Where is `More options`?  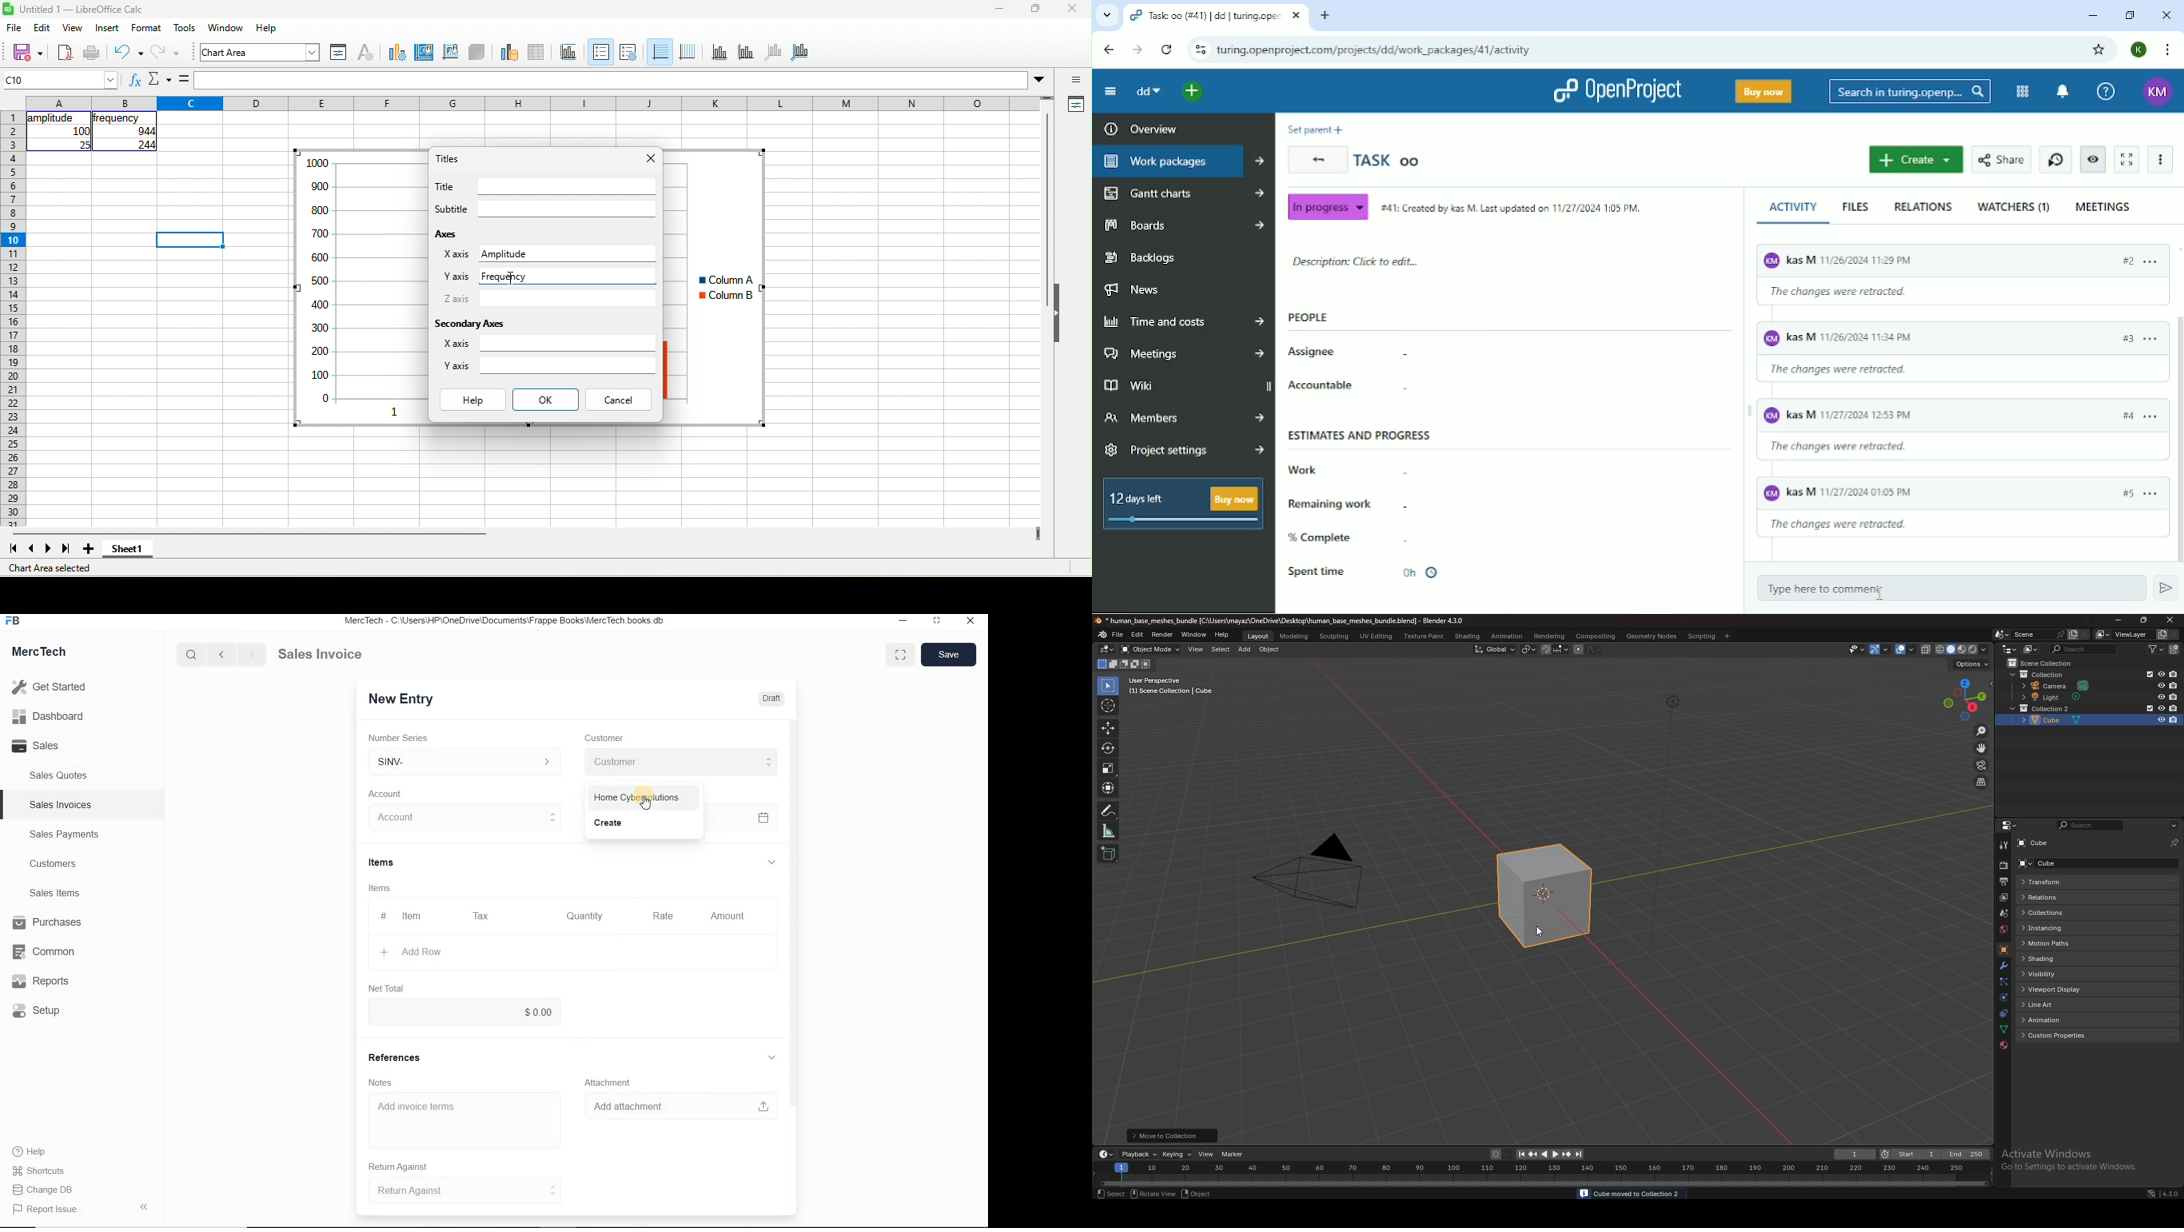 More options is located at coordinates (1038, 81).